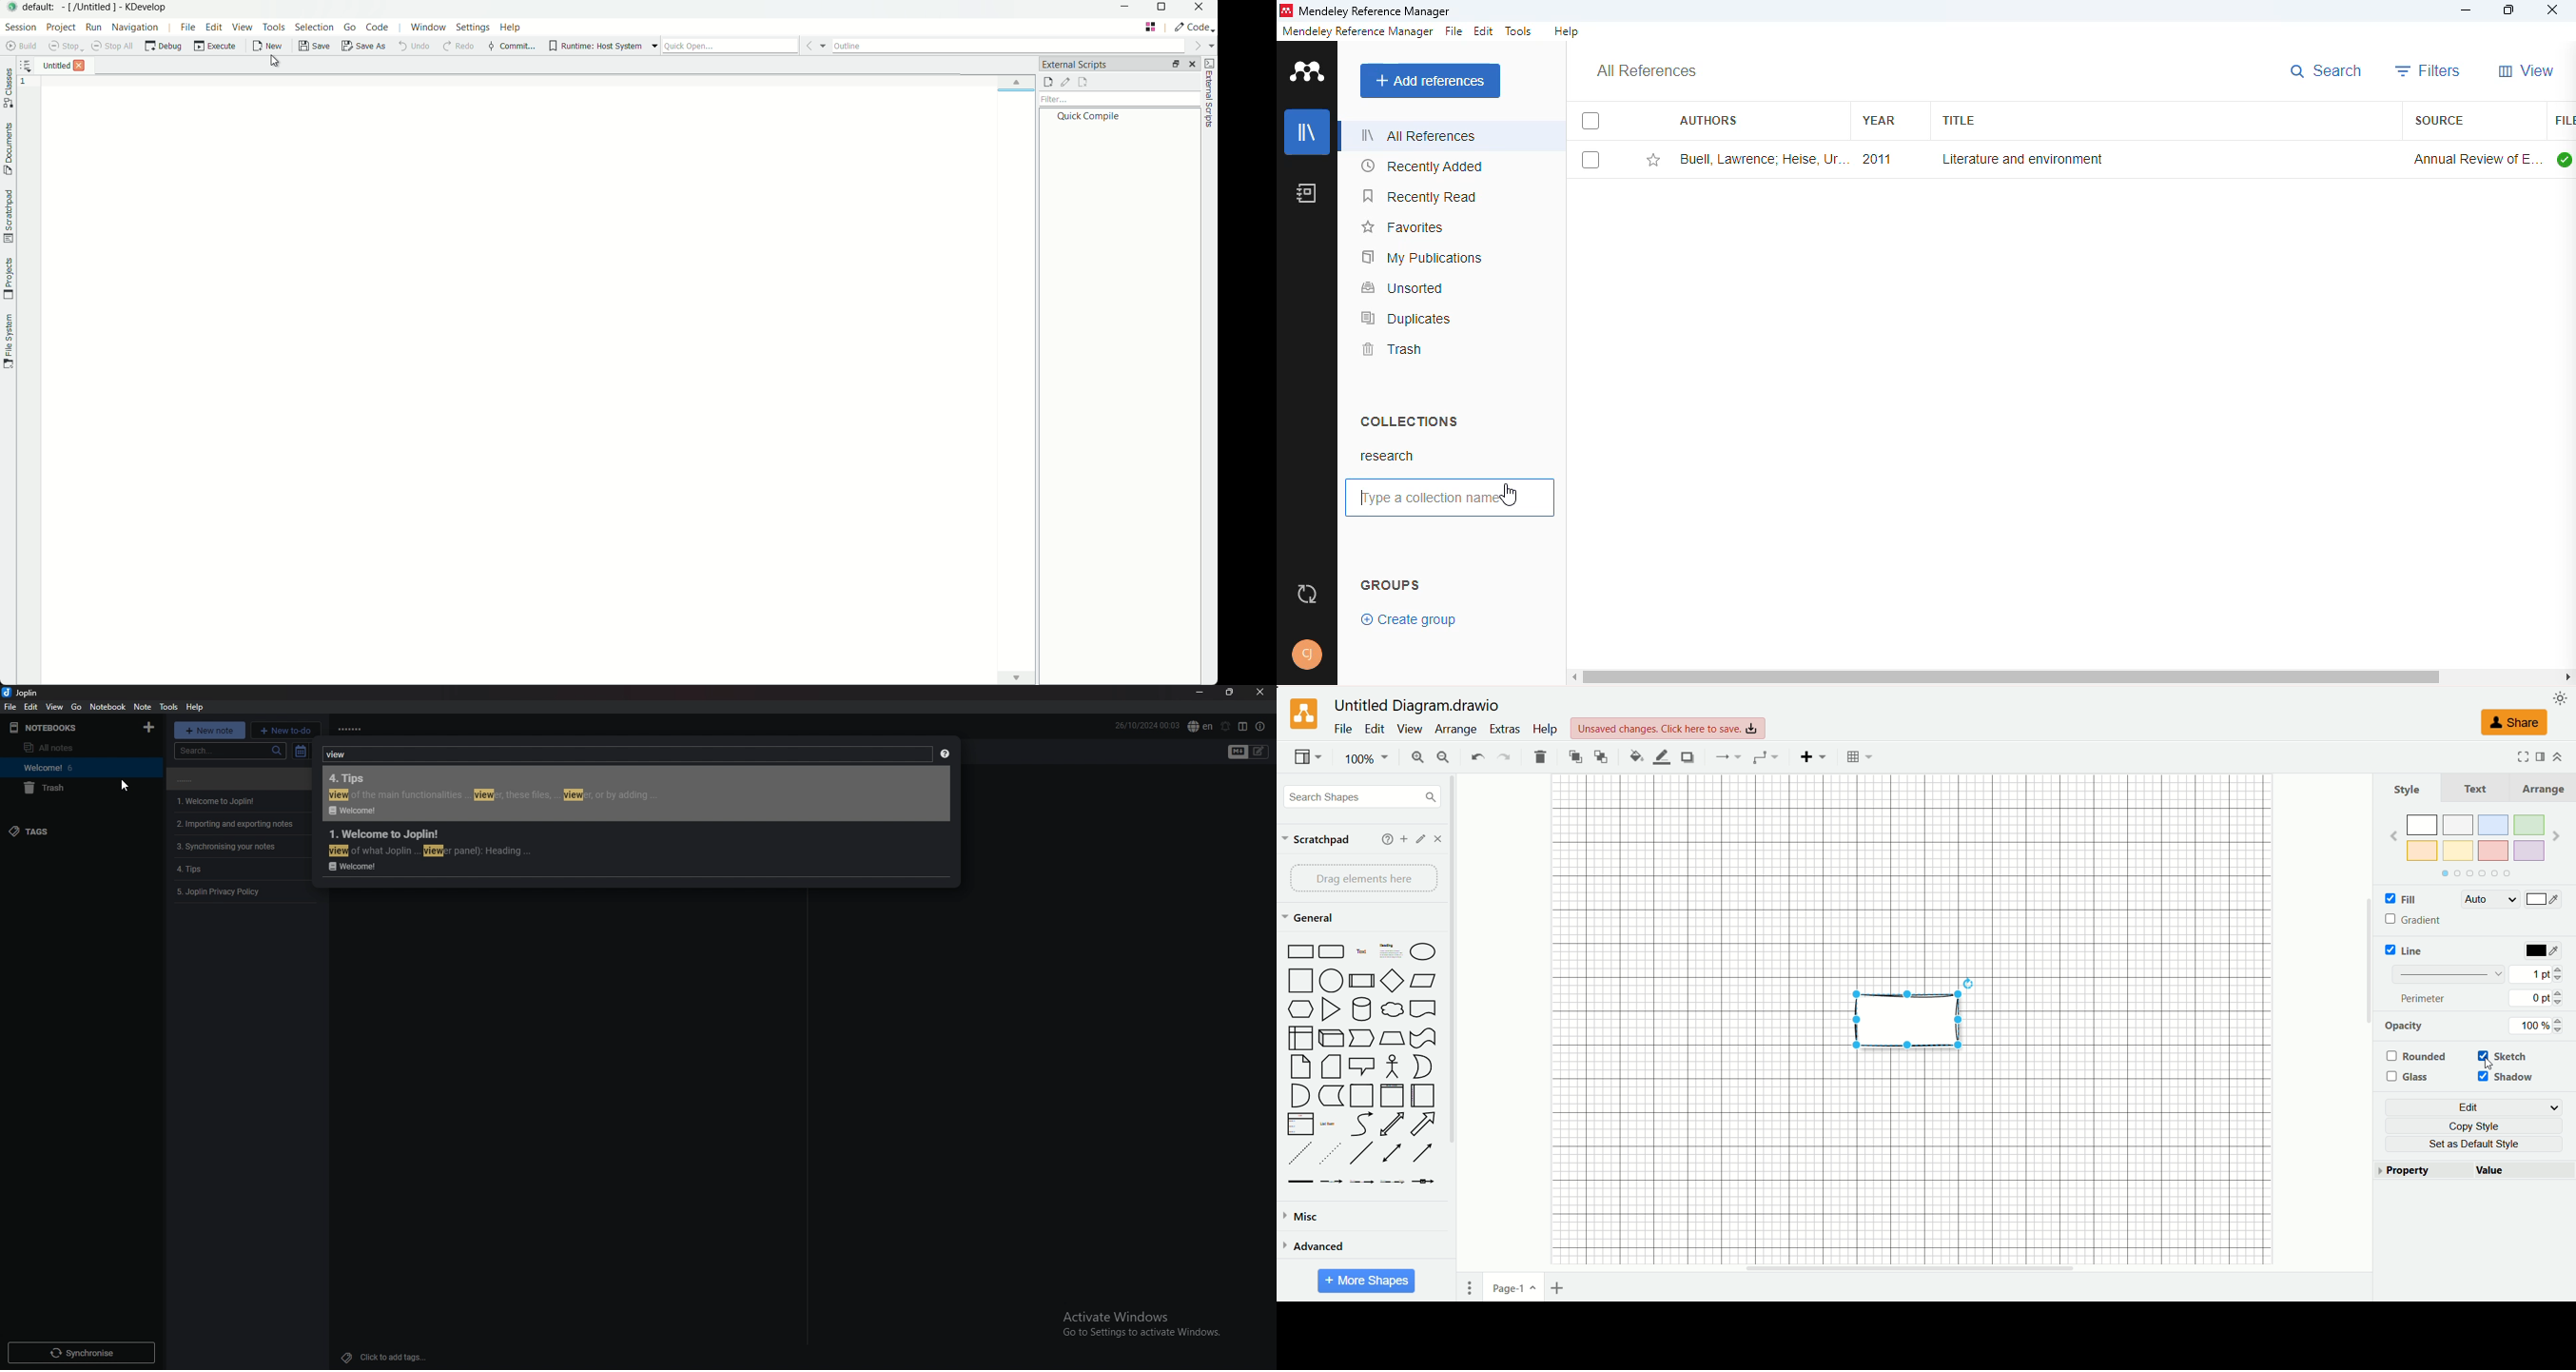 This screenshot has width=2576, height=1372. I want to click on external scripts, so click(1075, 65).